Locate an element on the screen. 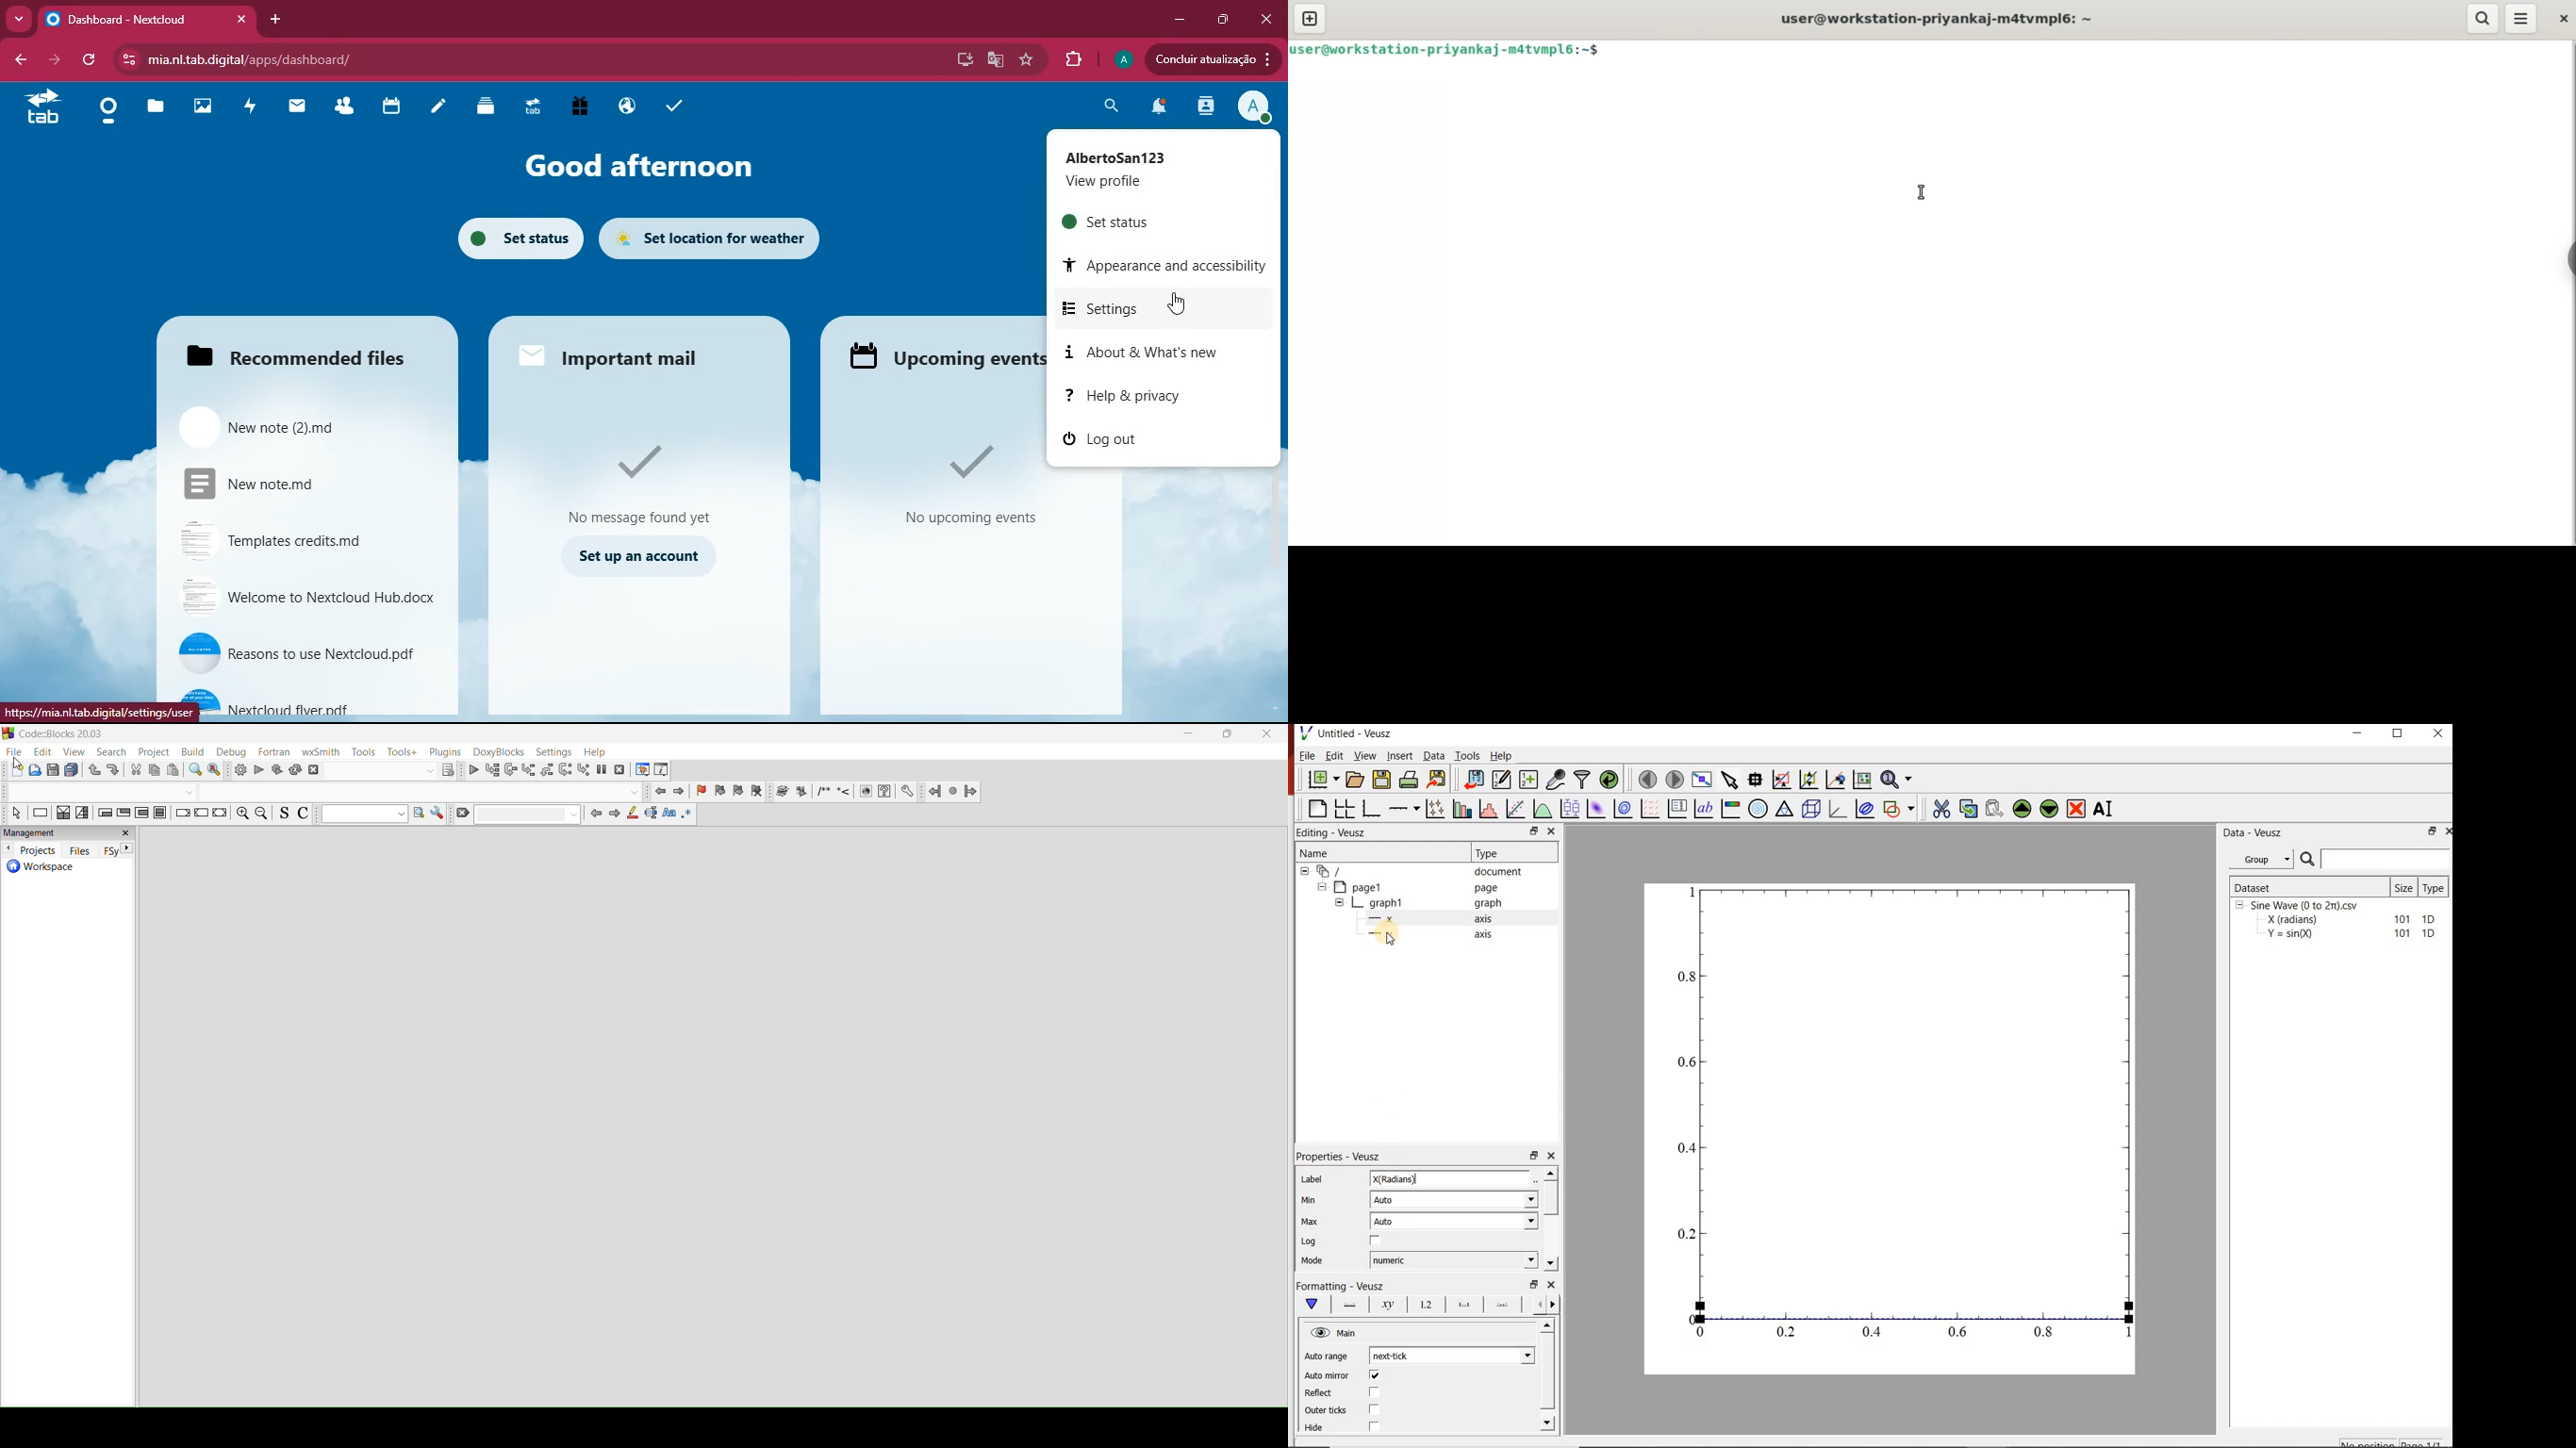 This screenshot has height=1456, width=2576. cursor is located at coordinates (1921, 193).